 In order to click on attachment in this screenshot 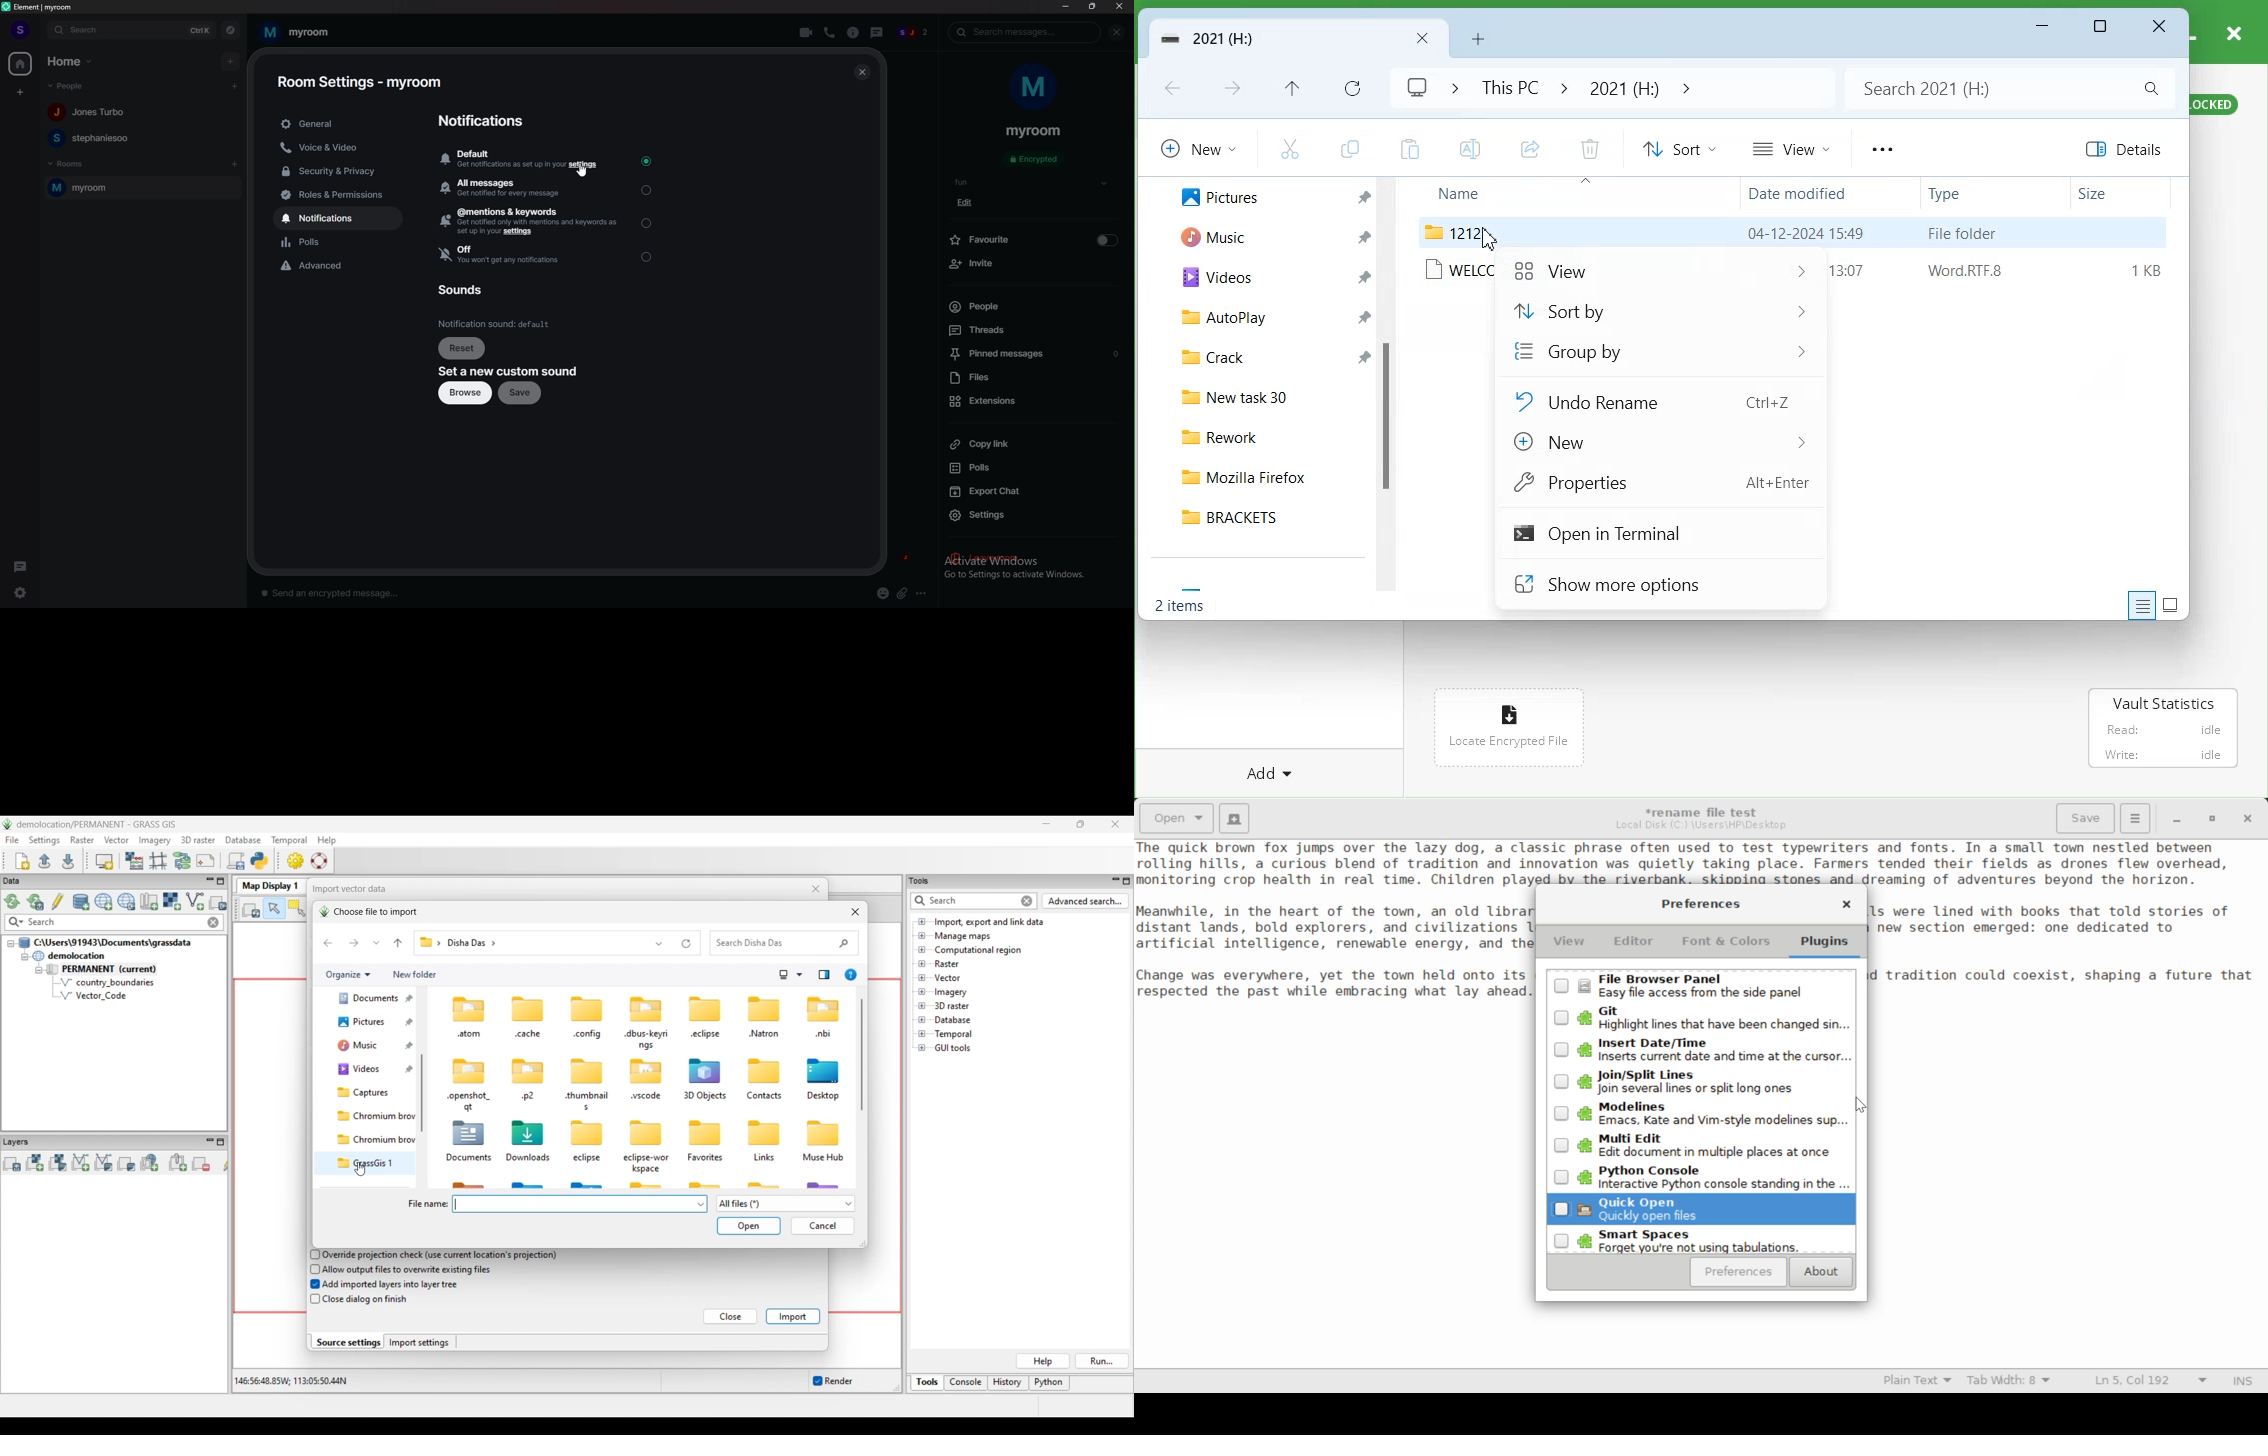, I will do `click(902, 594)`.